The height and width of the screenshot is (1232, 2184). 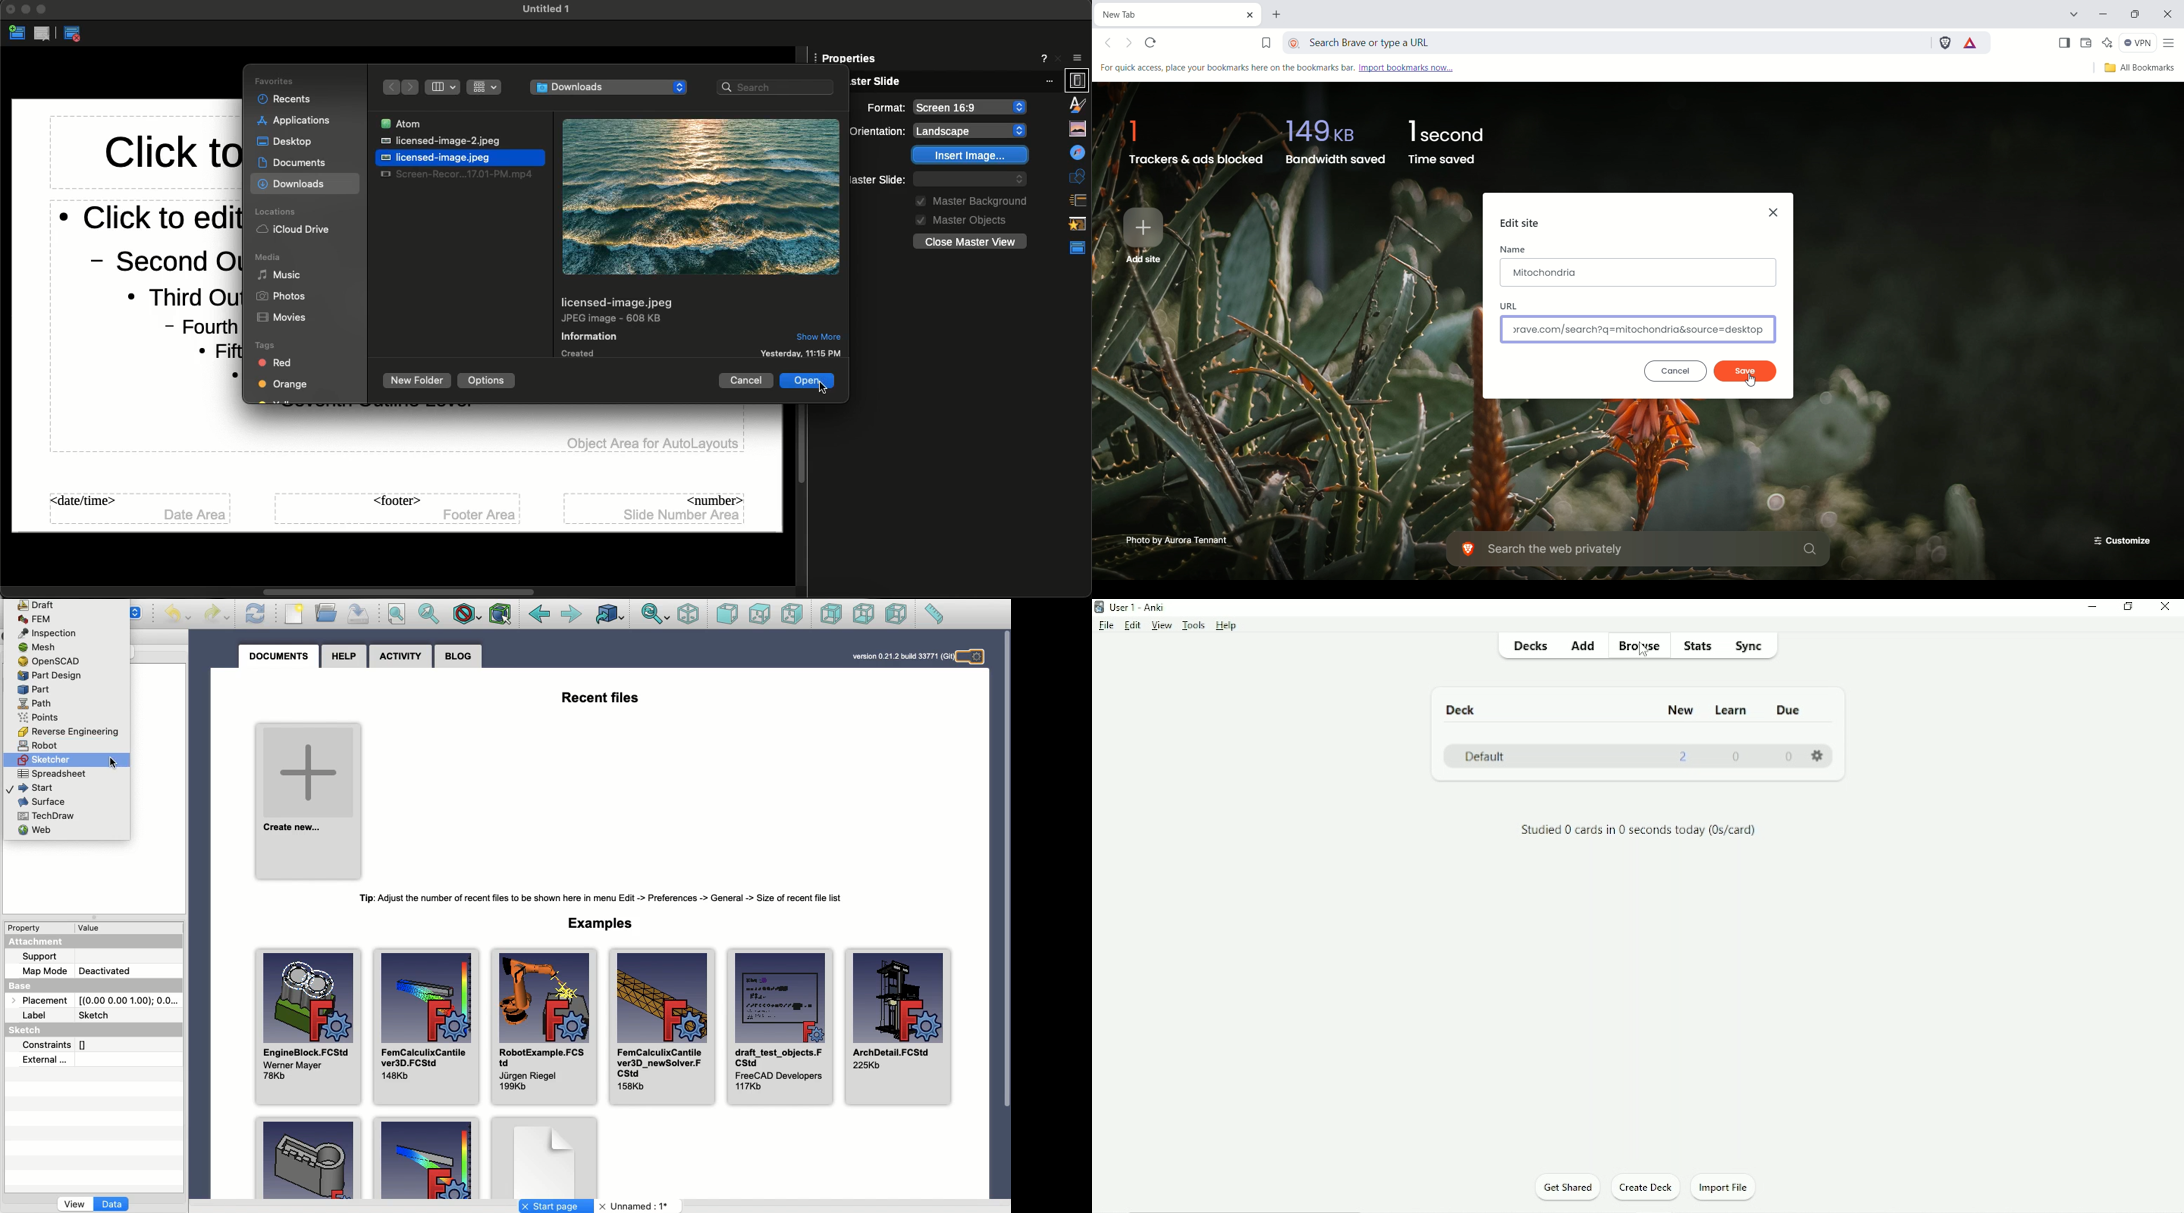 What do you see at coordinates (292, 121) in the screenshot?
I see `Applications` at bounding box center [292, 121].